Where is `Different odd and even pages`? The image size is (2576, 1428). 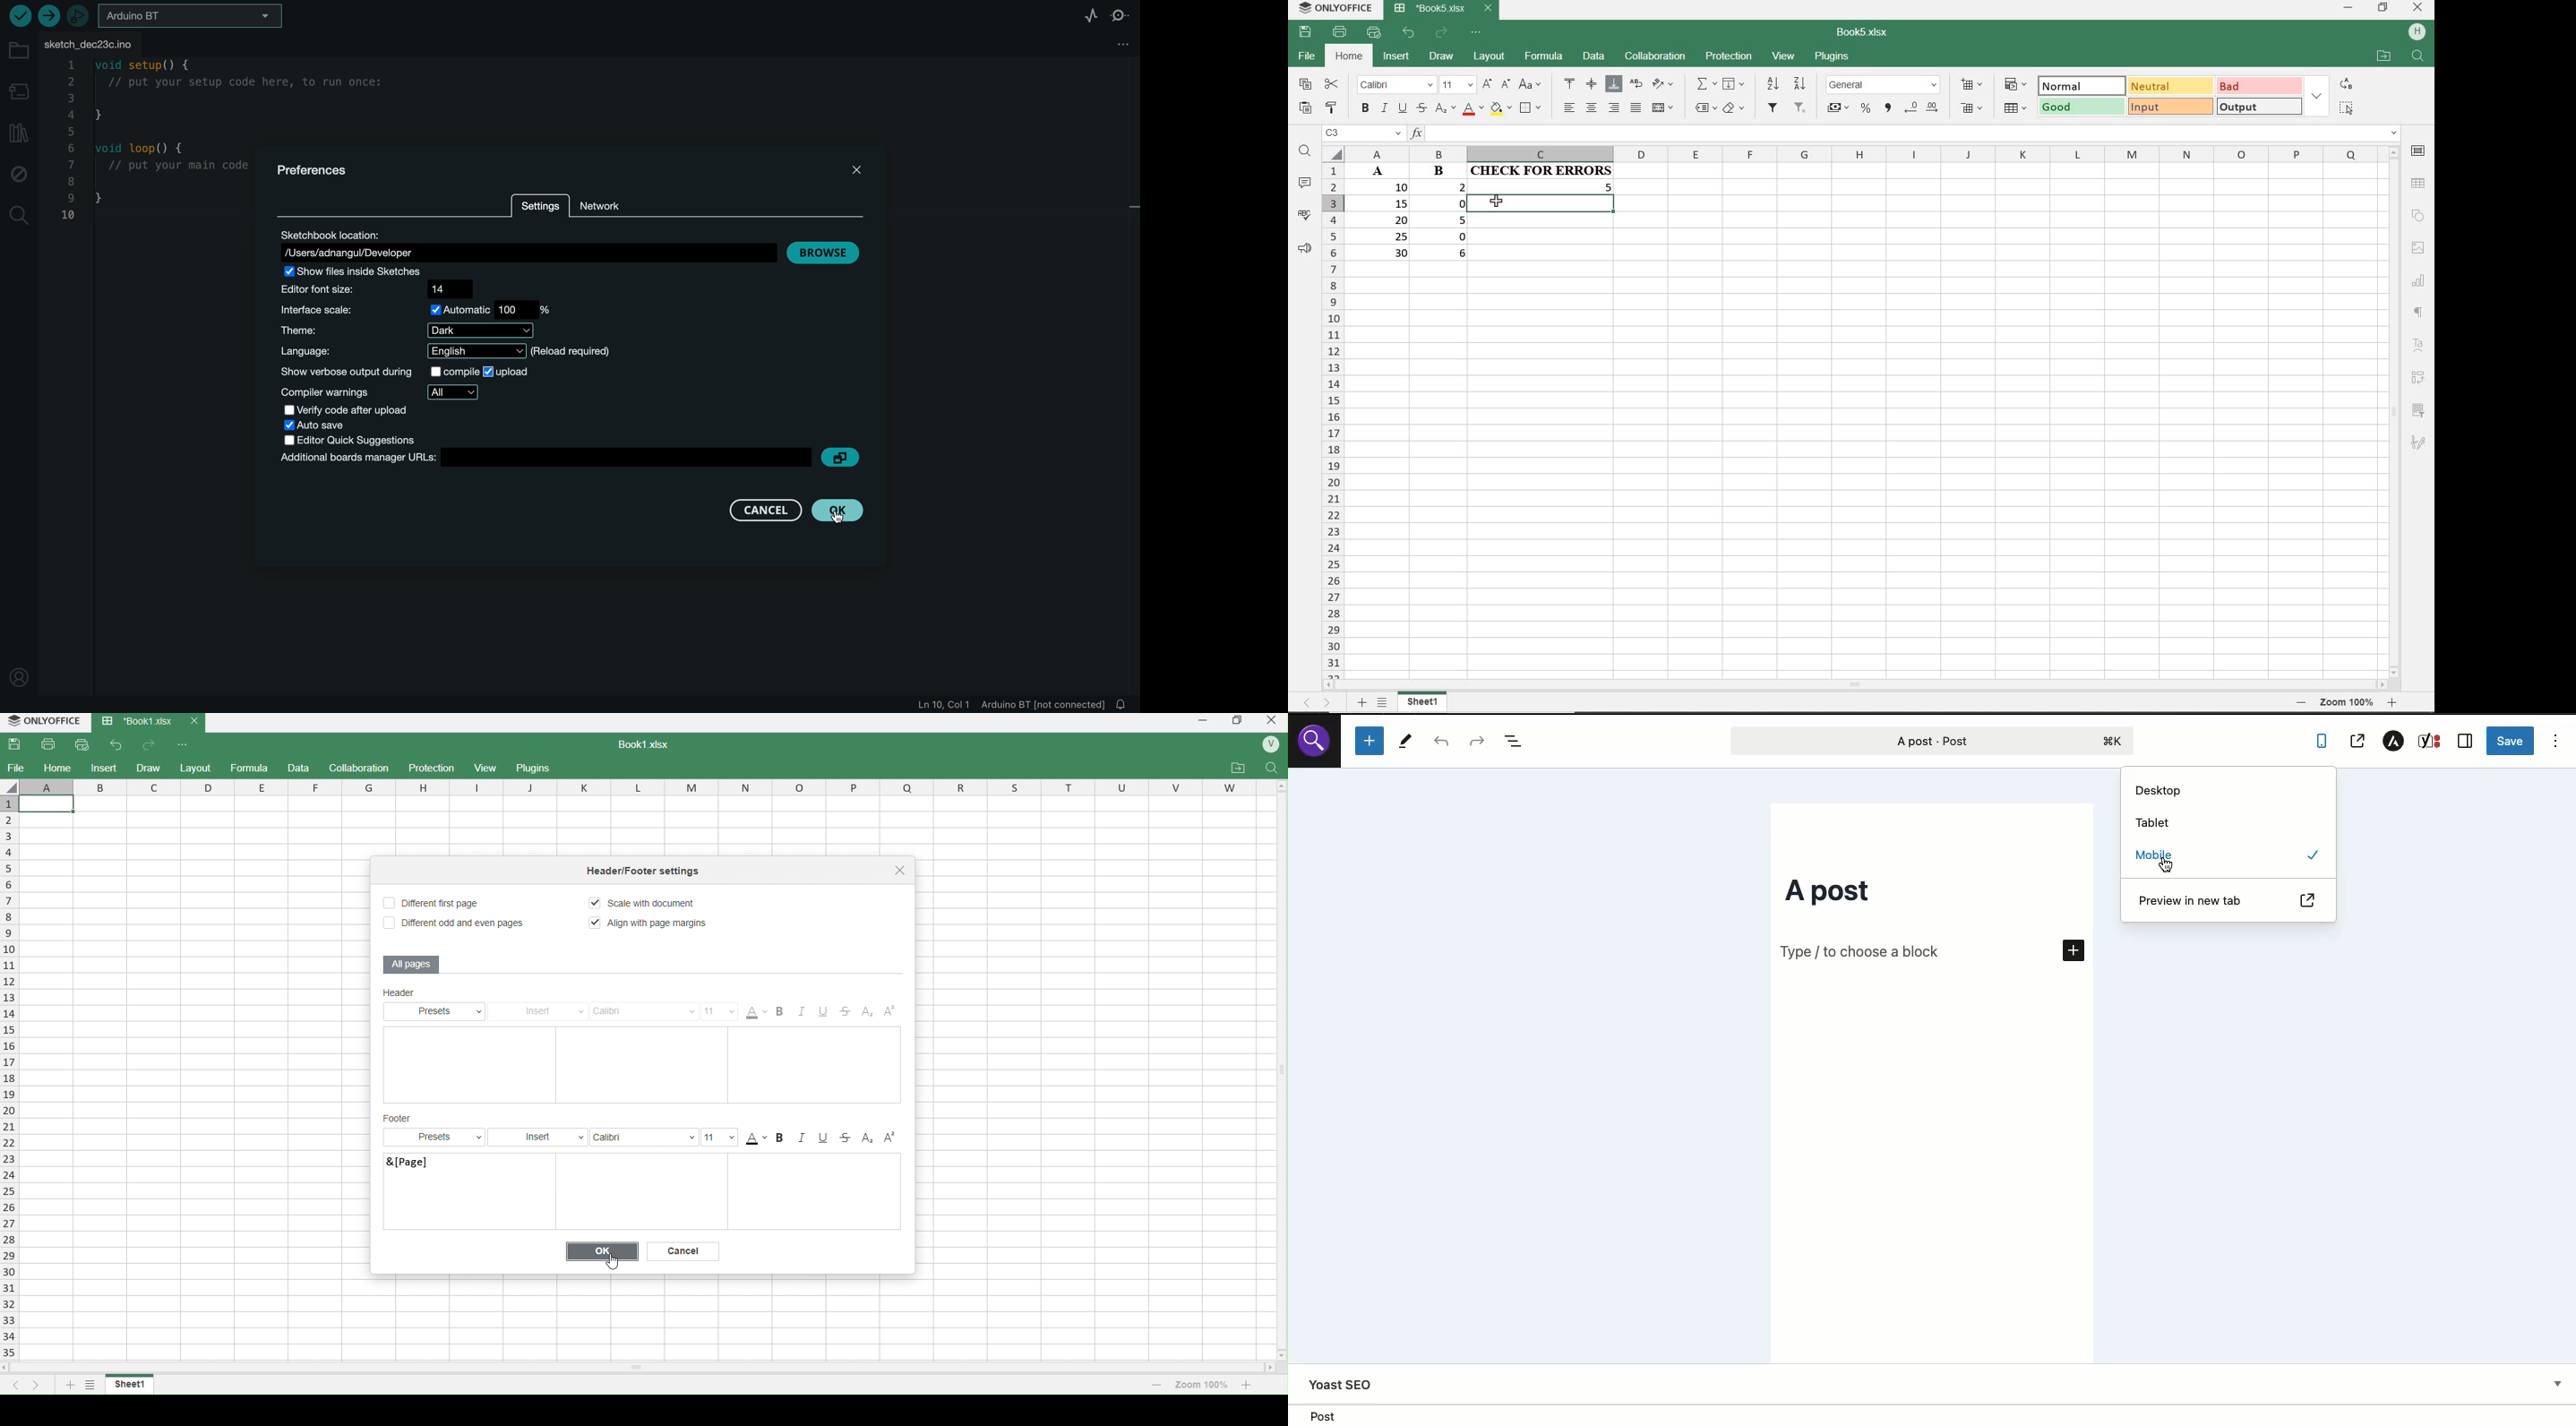
Different odd and even pages is located at coordinates (452, 924).